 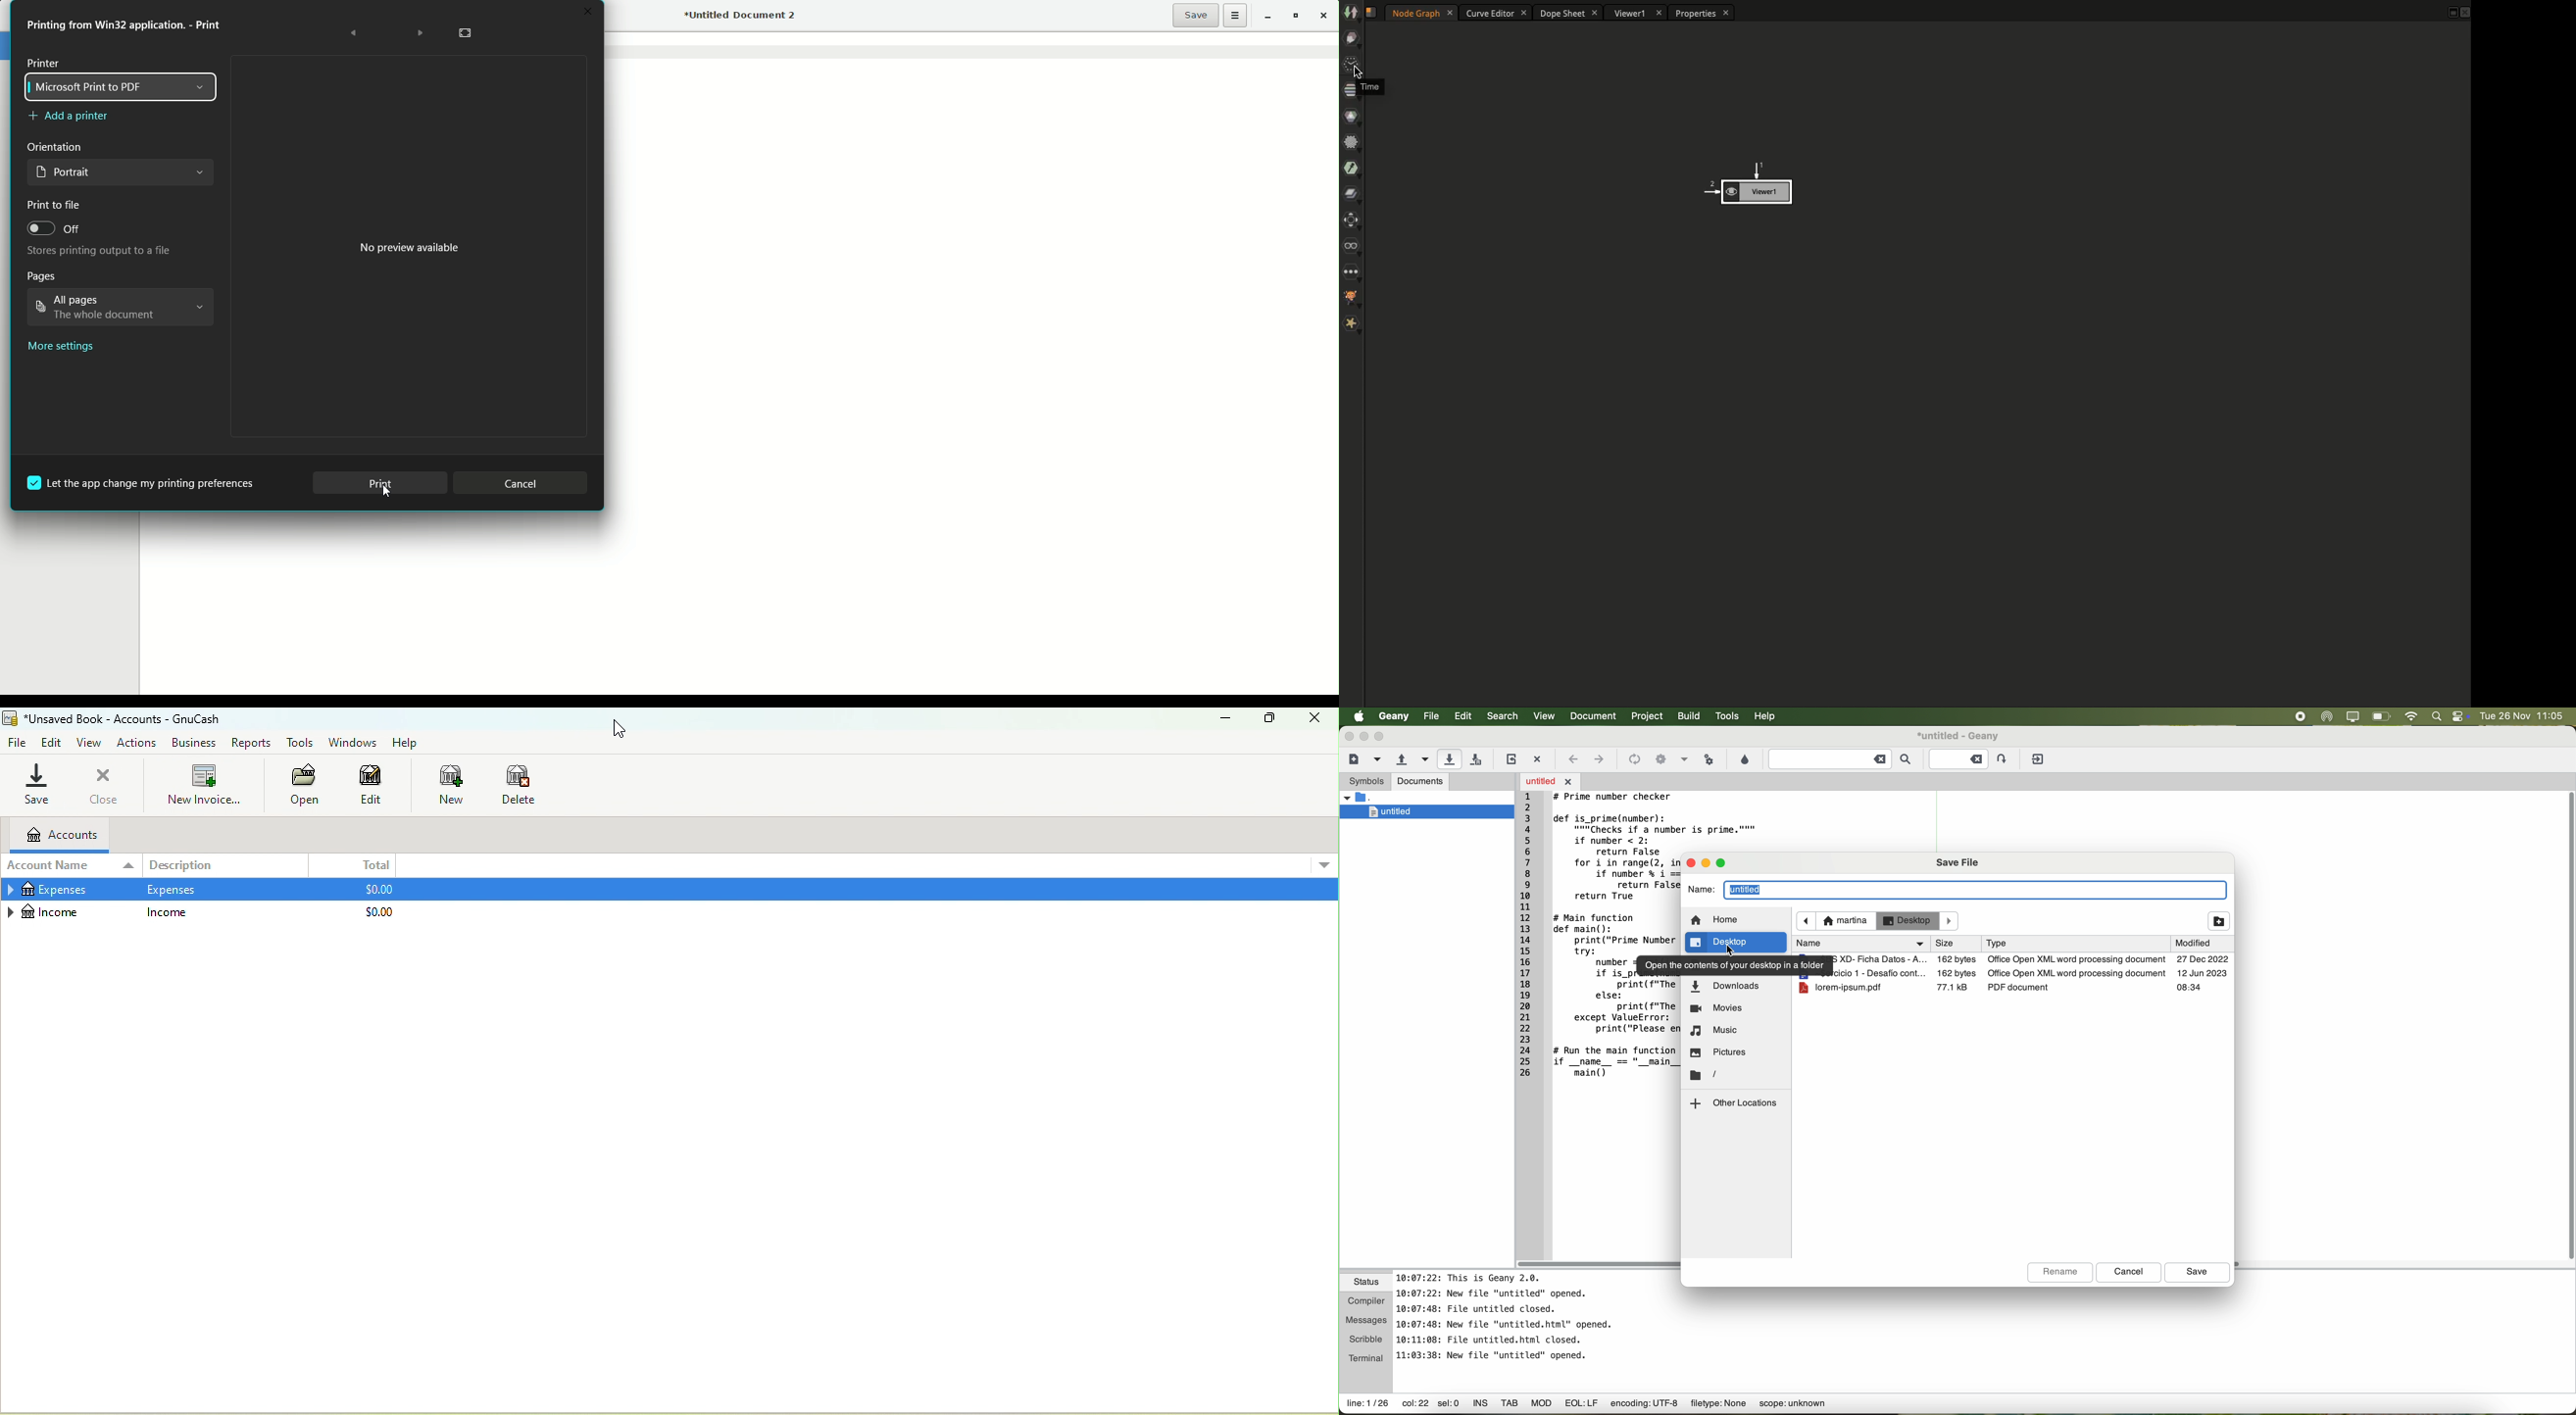 What do you see at coordinates (417, 31) in the screenshot?
I see `Next page` at bounding box center [417, 31].